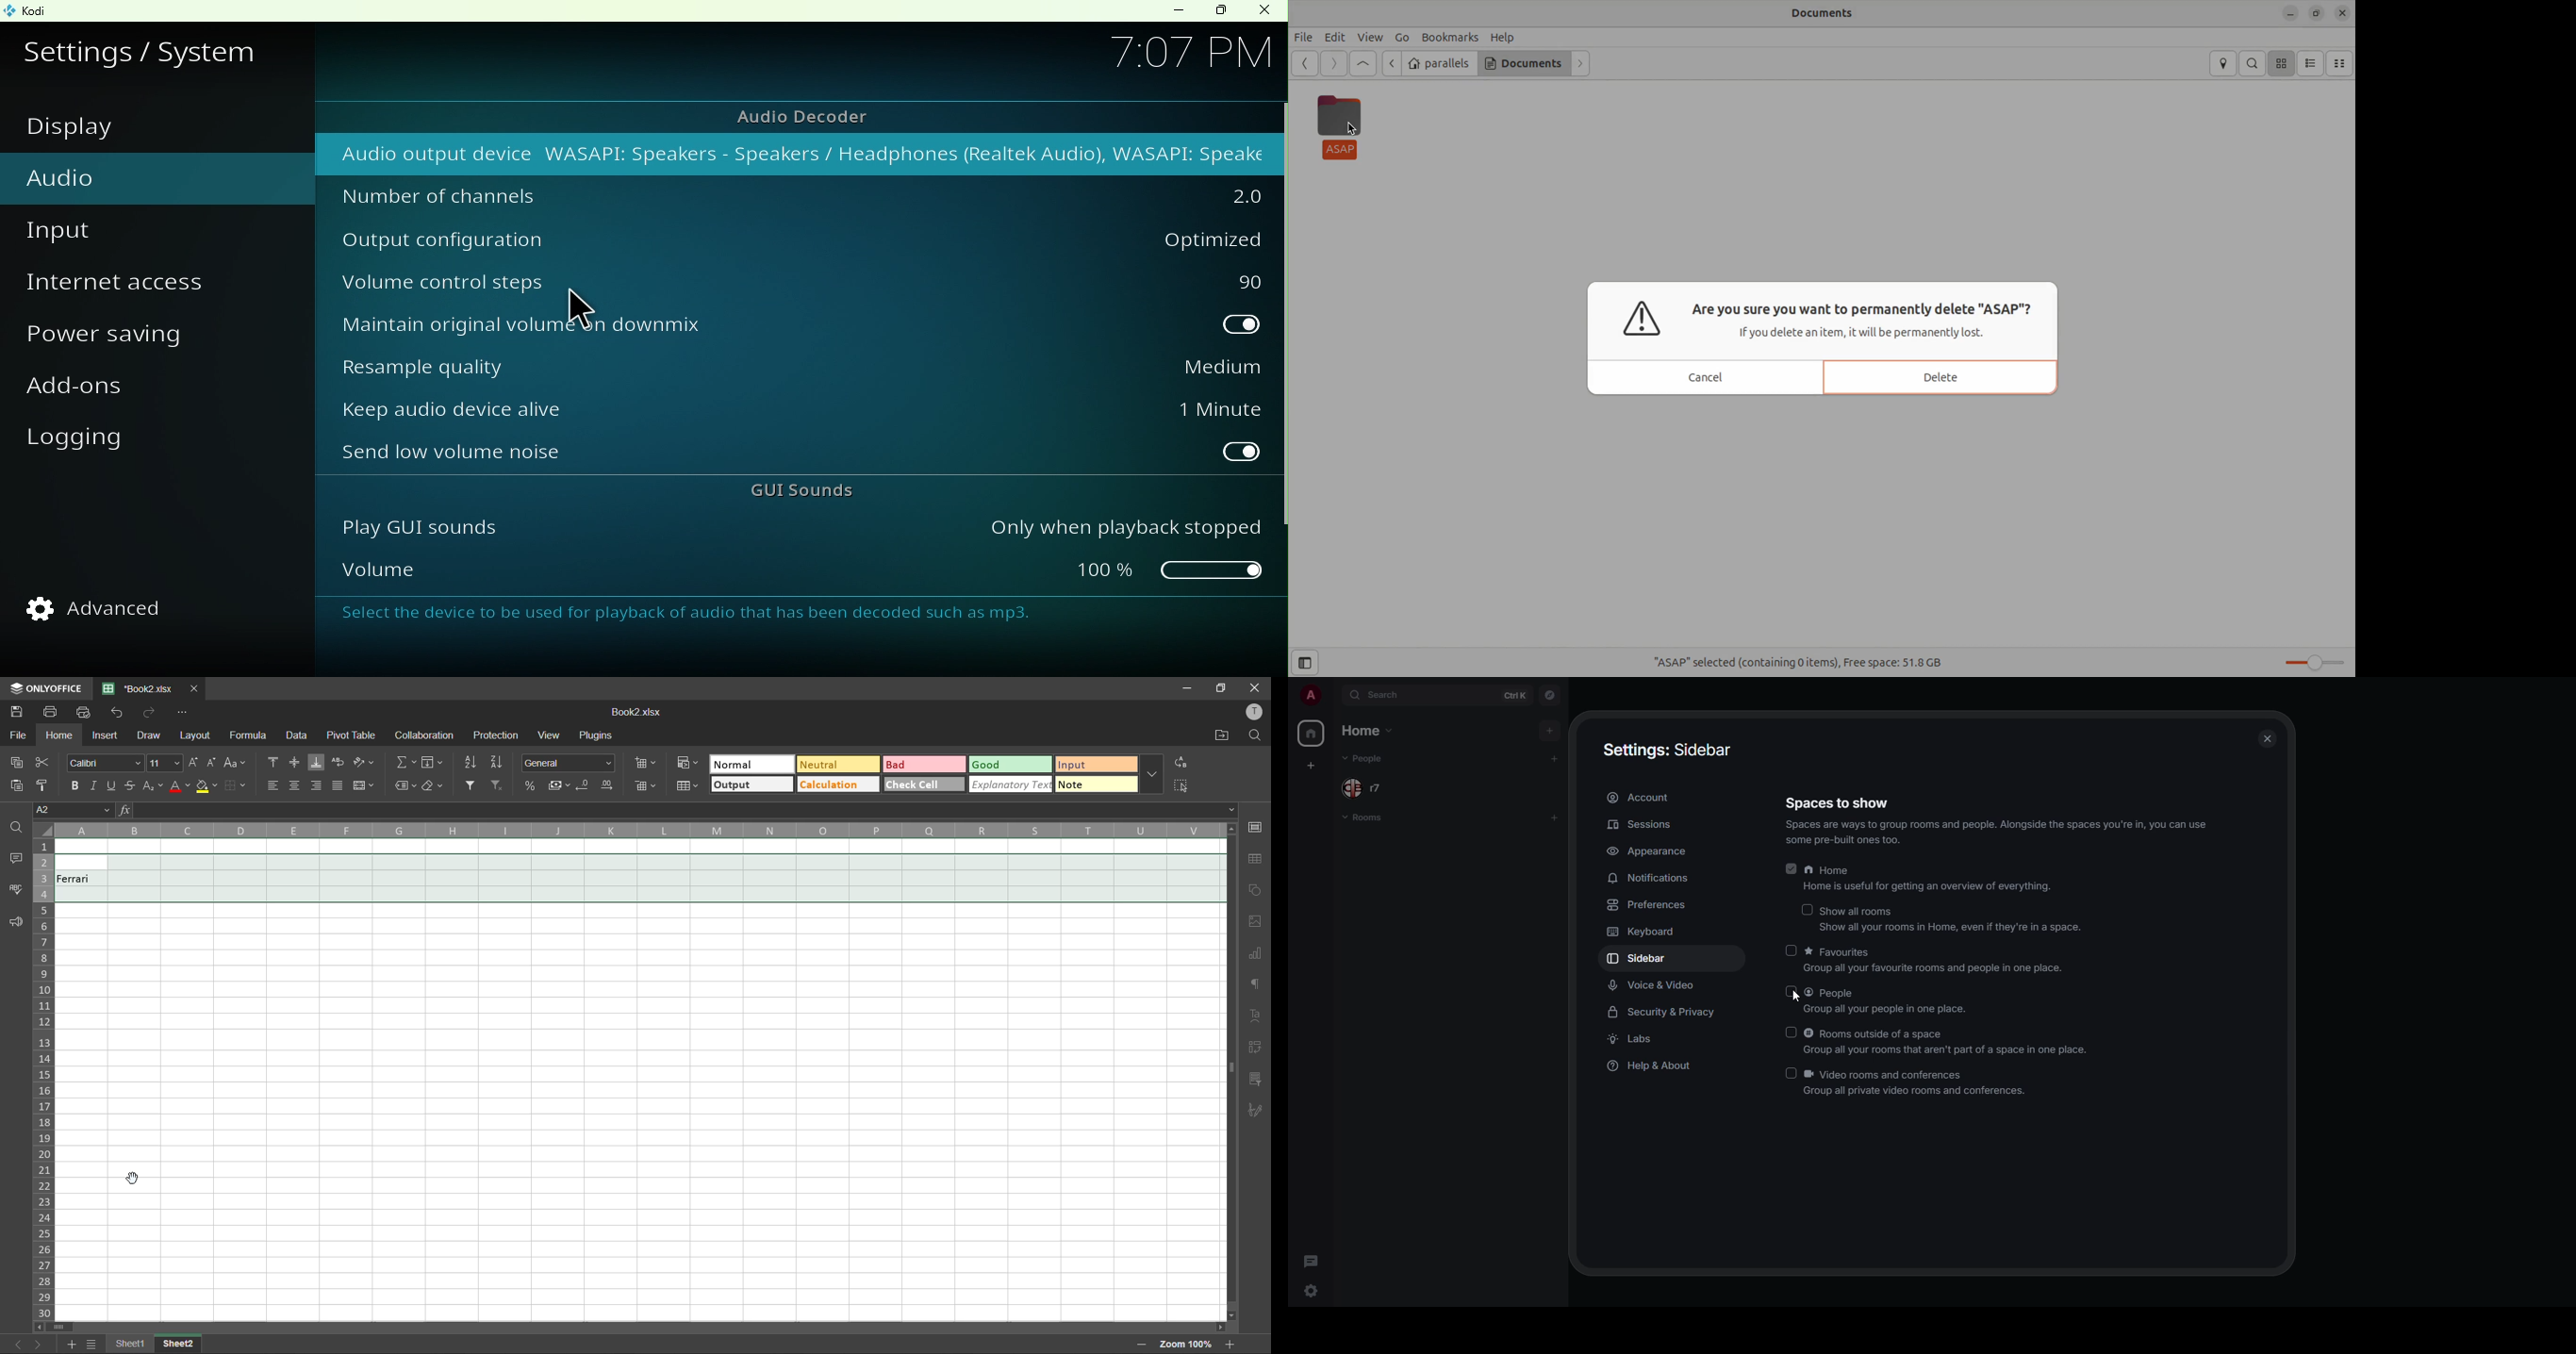  I want to click on parallels, so click(1440, 63).